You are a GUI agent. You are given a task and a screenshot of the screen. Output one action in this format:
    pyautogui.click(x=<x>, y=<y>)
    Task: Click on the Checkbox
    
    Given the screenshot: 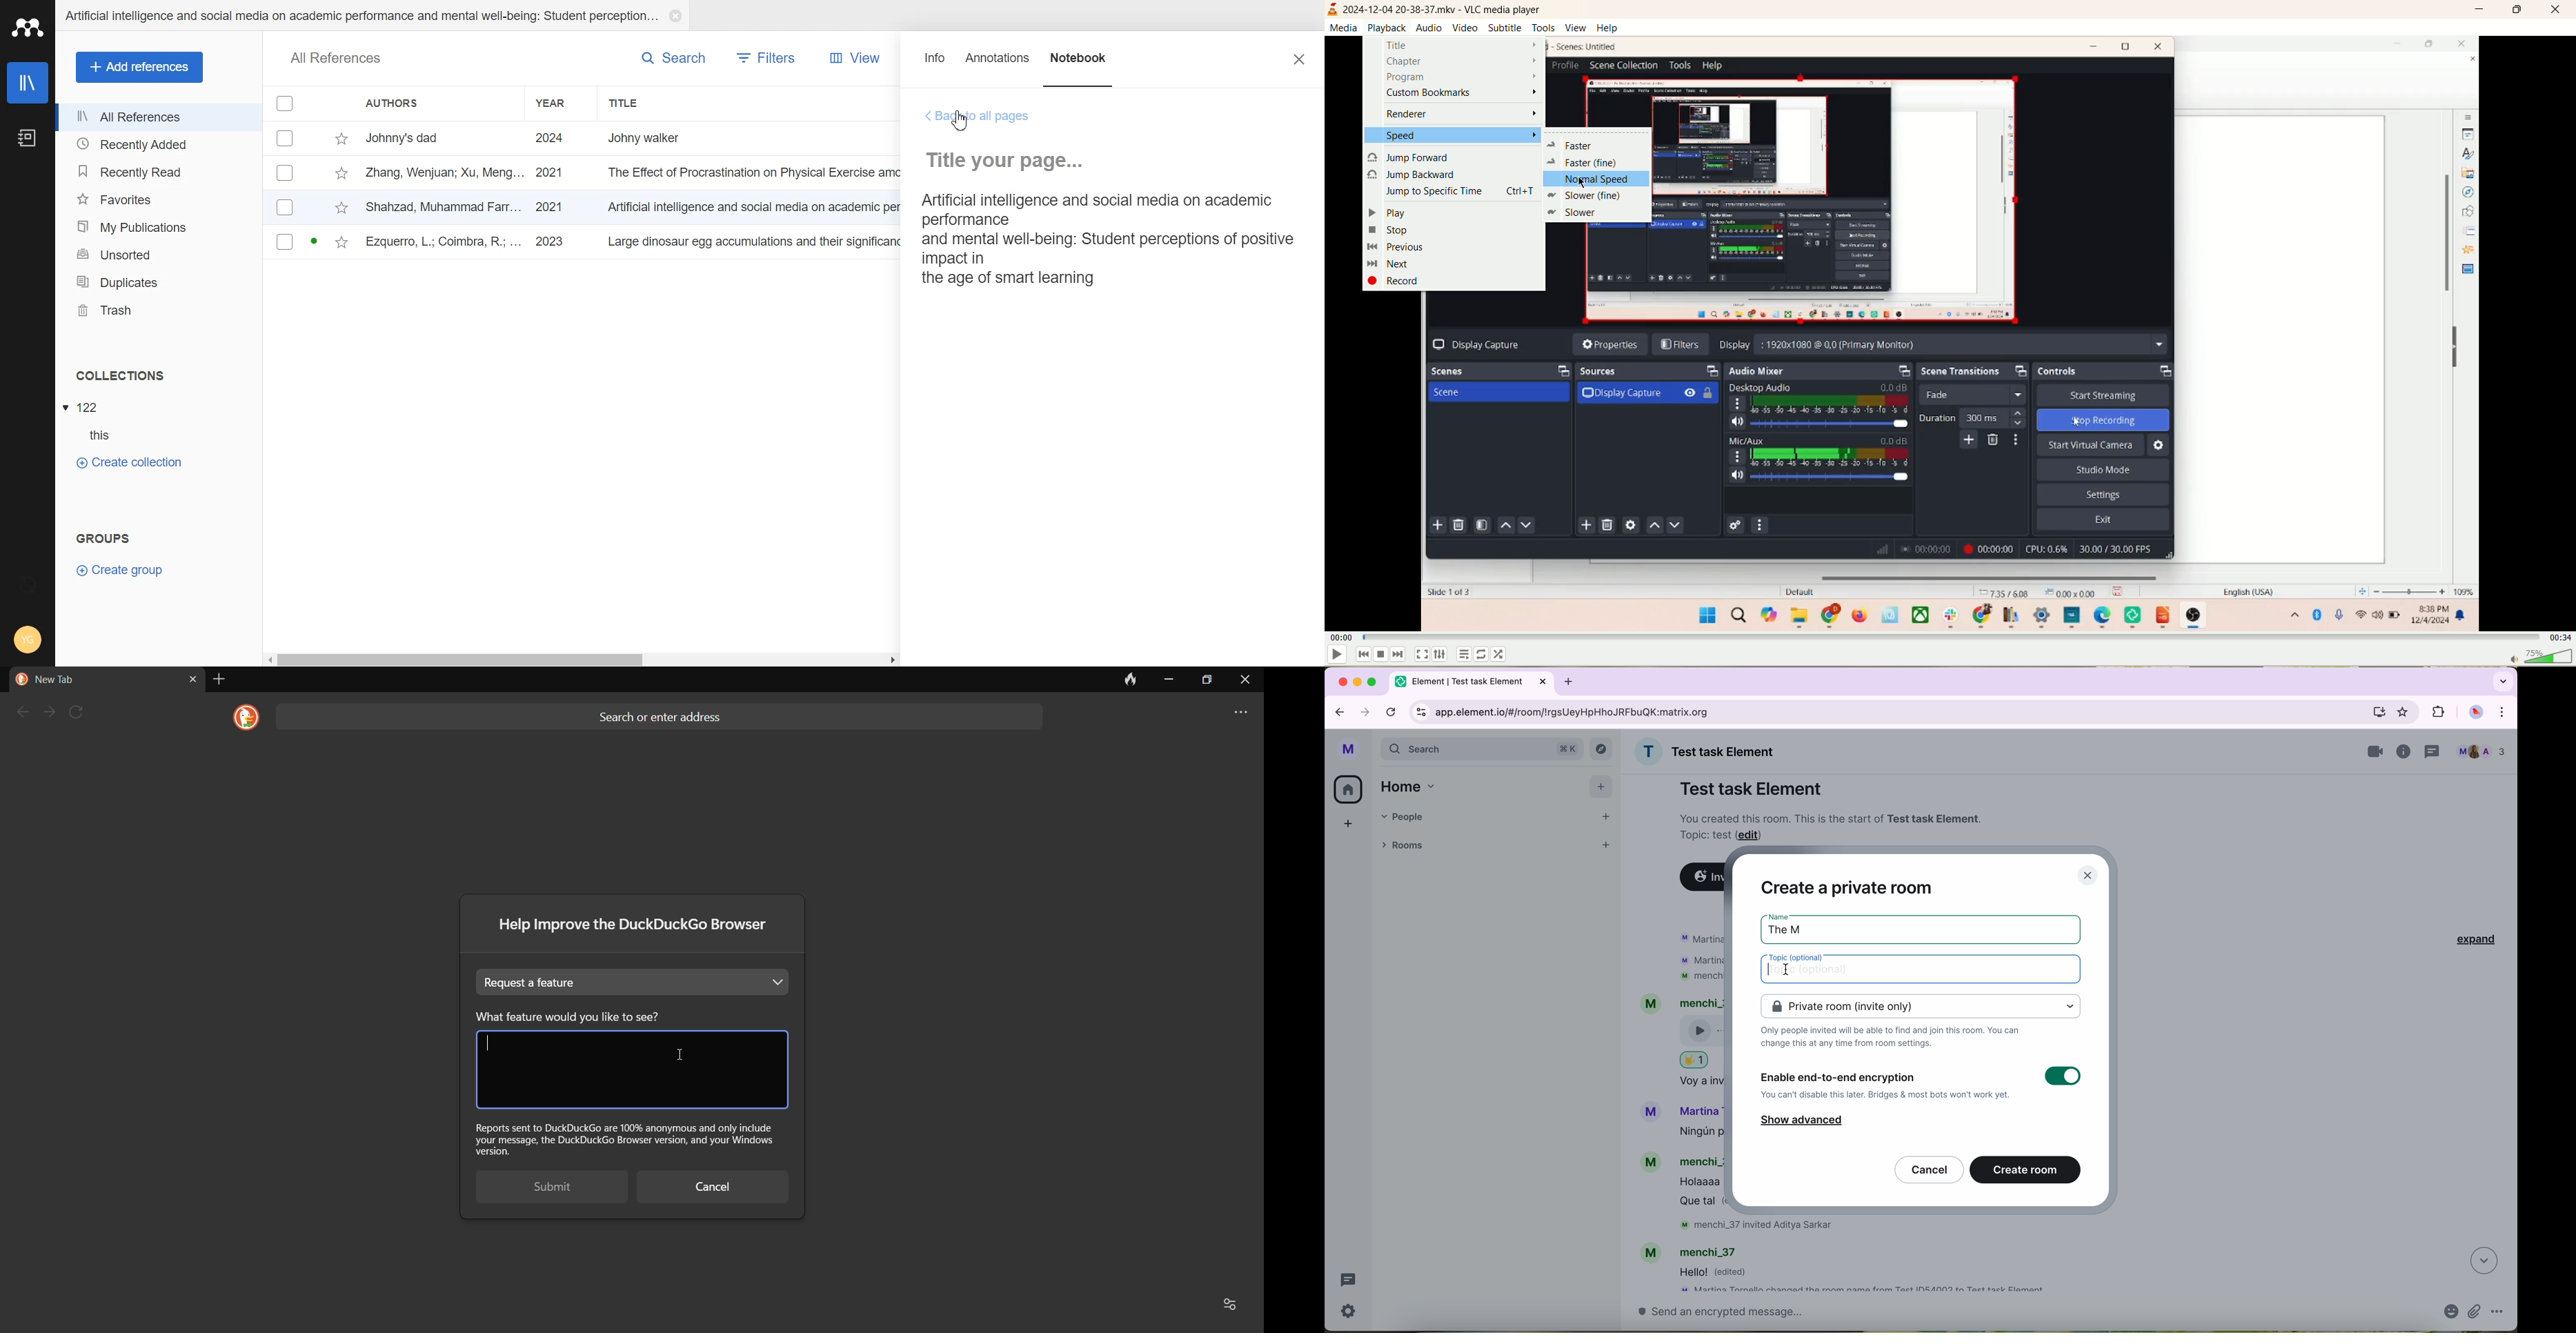 What is the action you would take?
    pyautogui.click(x=286, y=103)
    